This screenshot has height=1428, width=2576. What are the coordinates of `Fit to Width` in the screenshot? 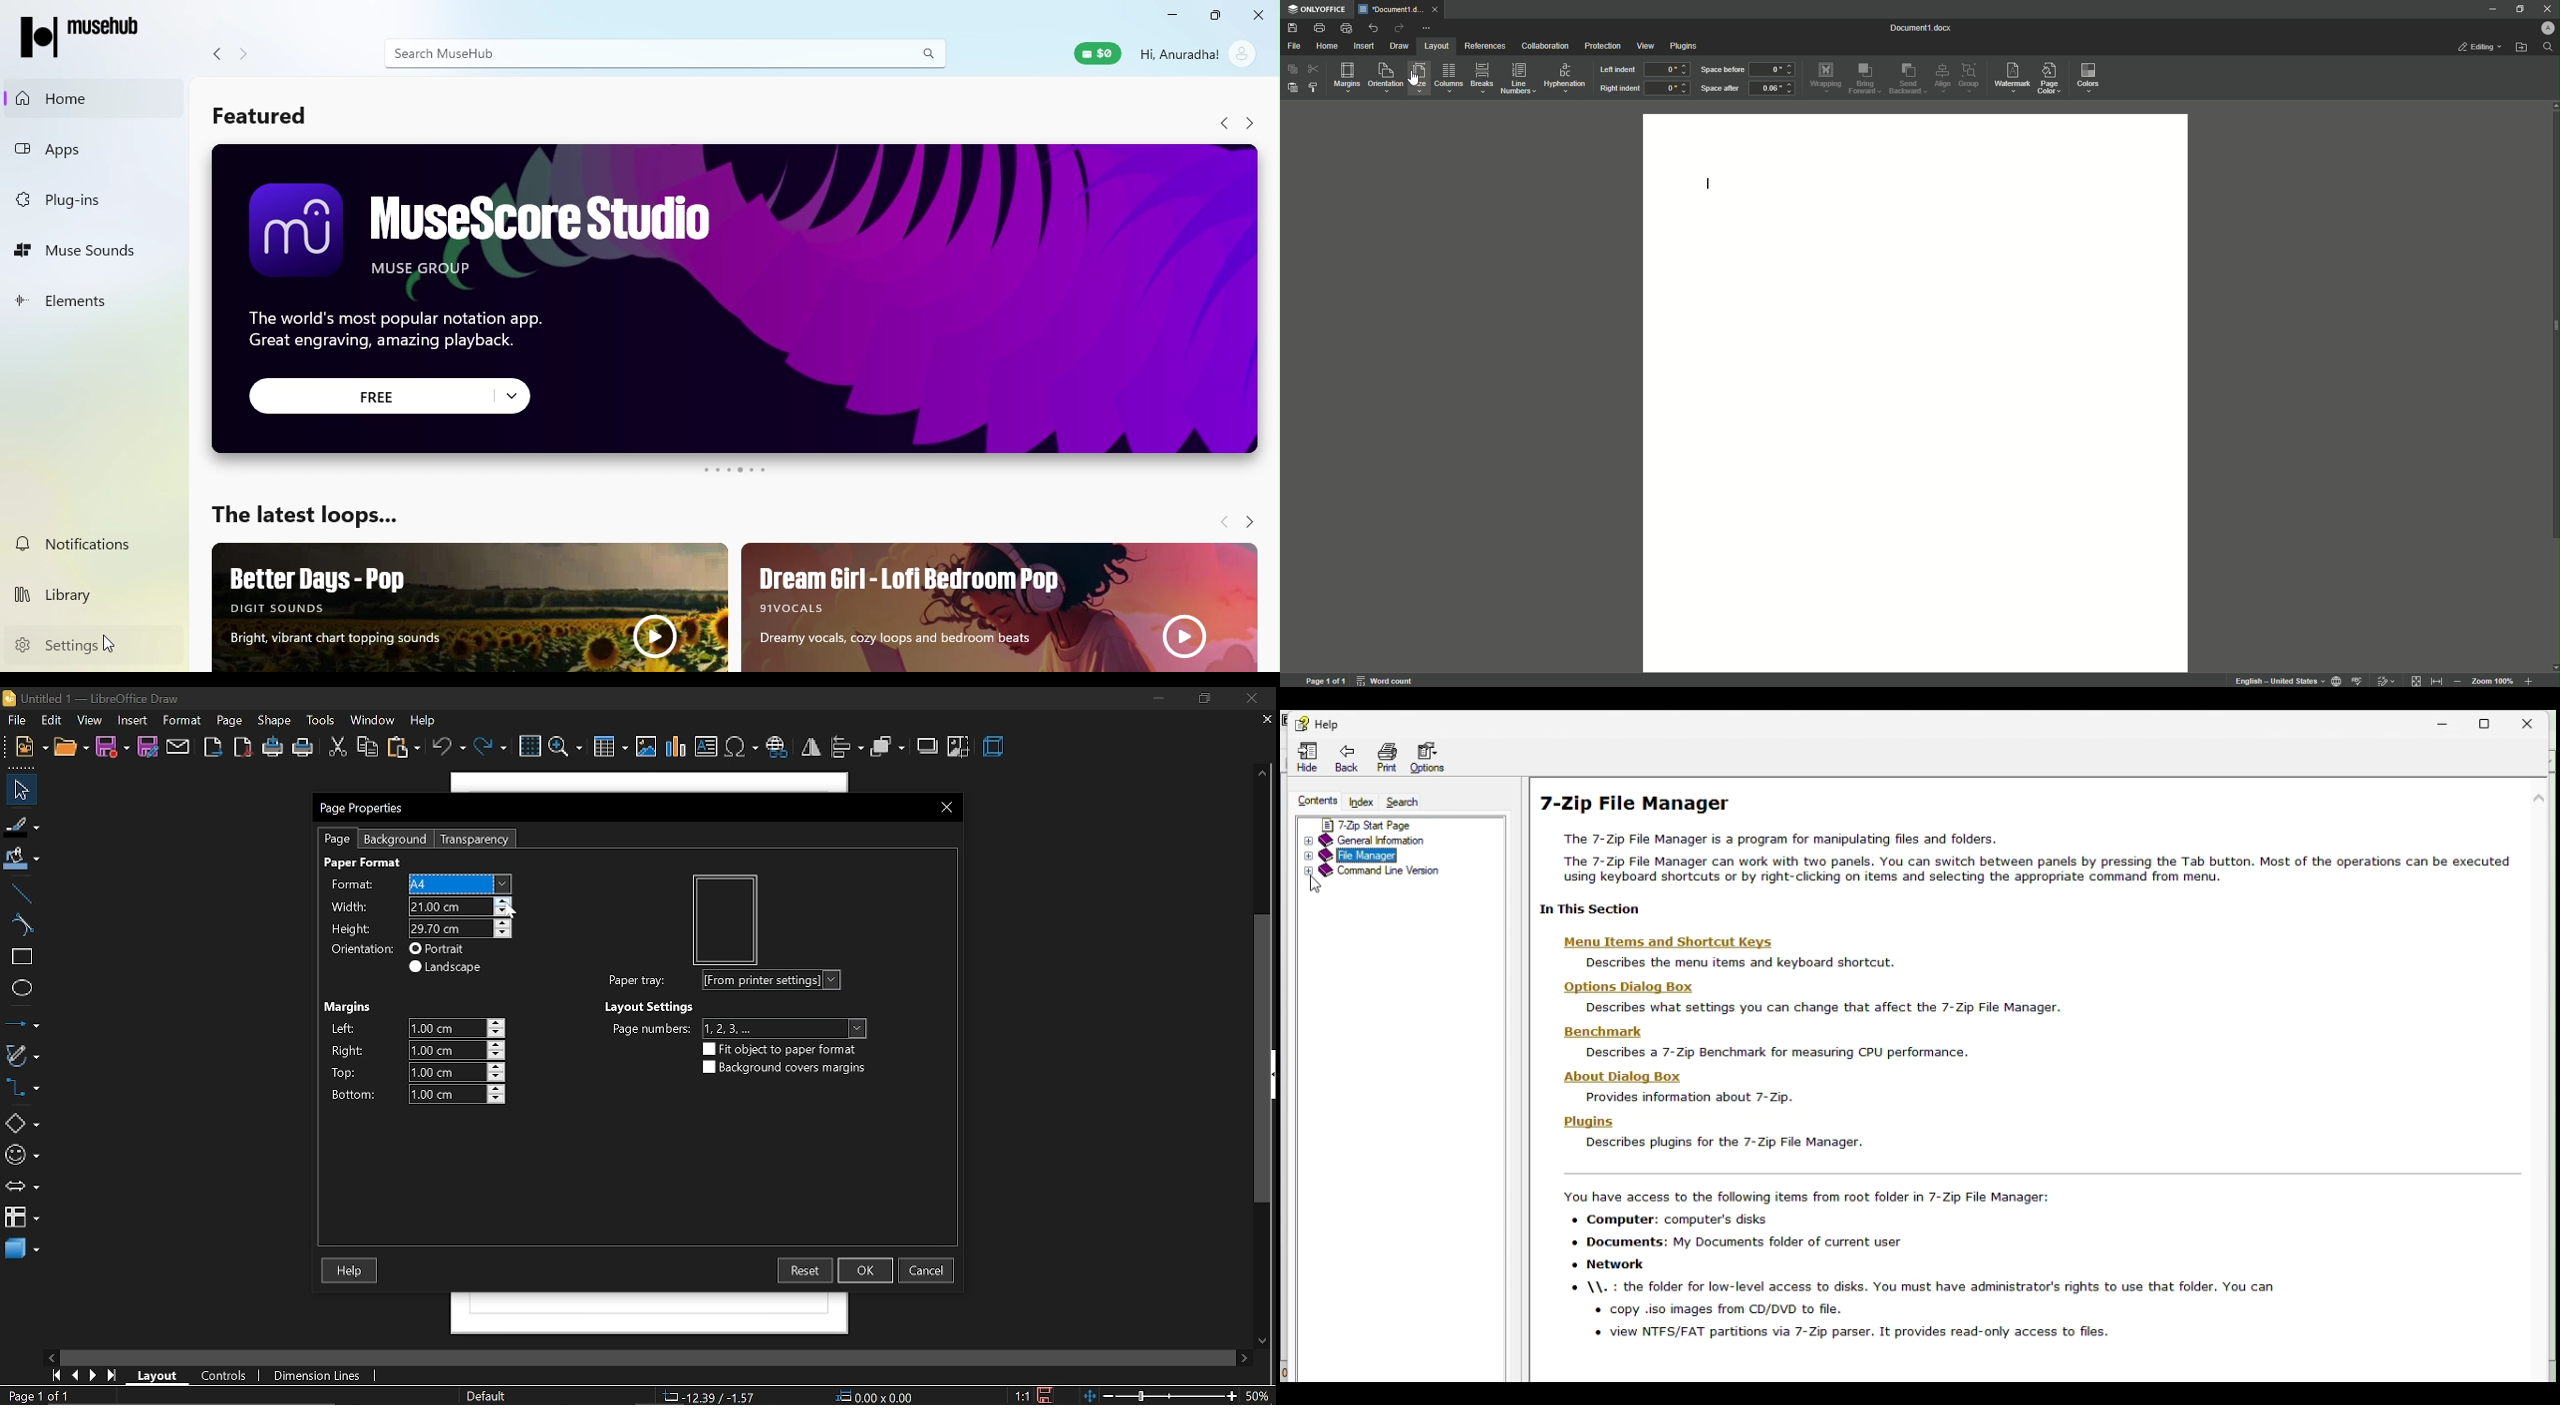 It's located at (2437, 678).